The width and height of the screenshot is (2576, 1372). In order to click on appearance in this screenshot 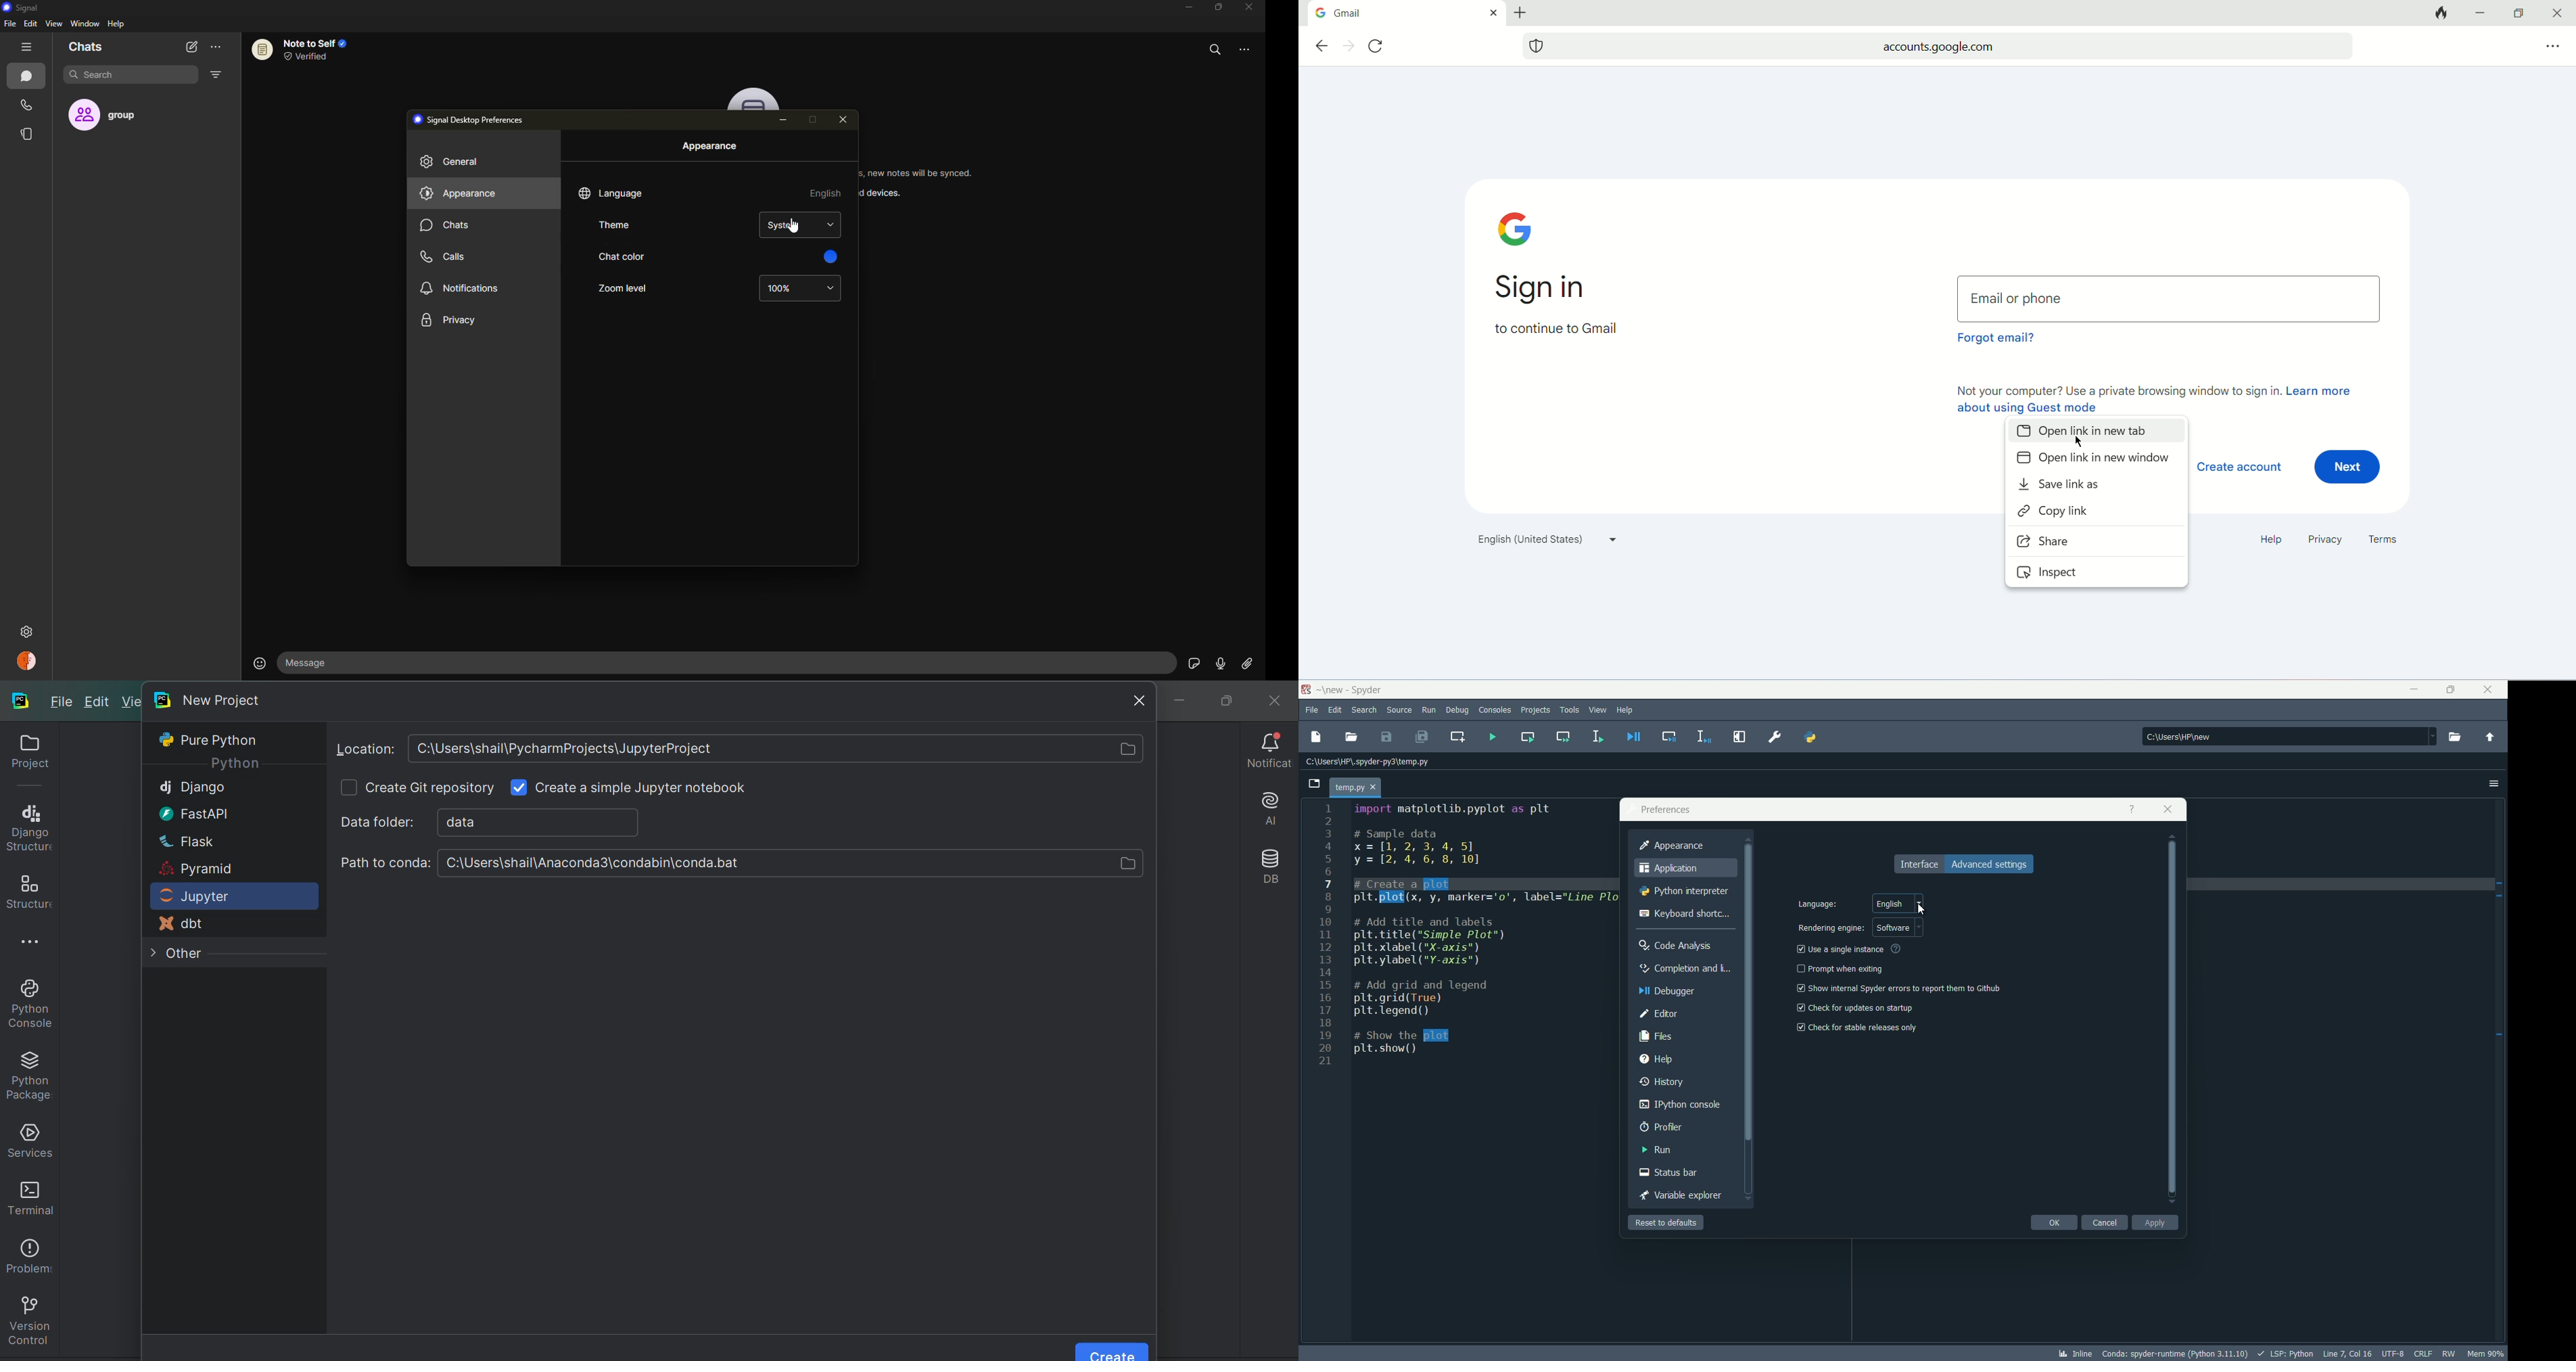, I will do `click(1672, 846)`.